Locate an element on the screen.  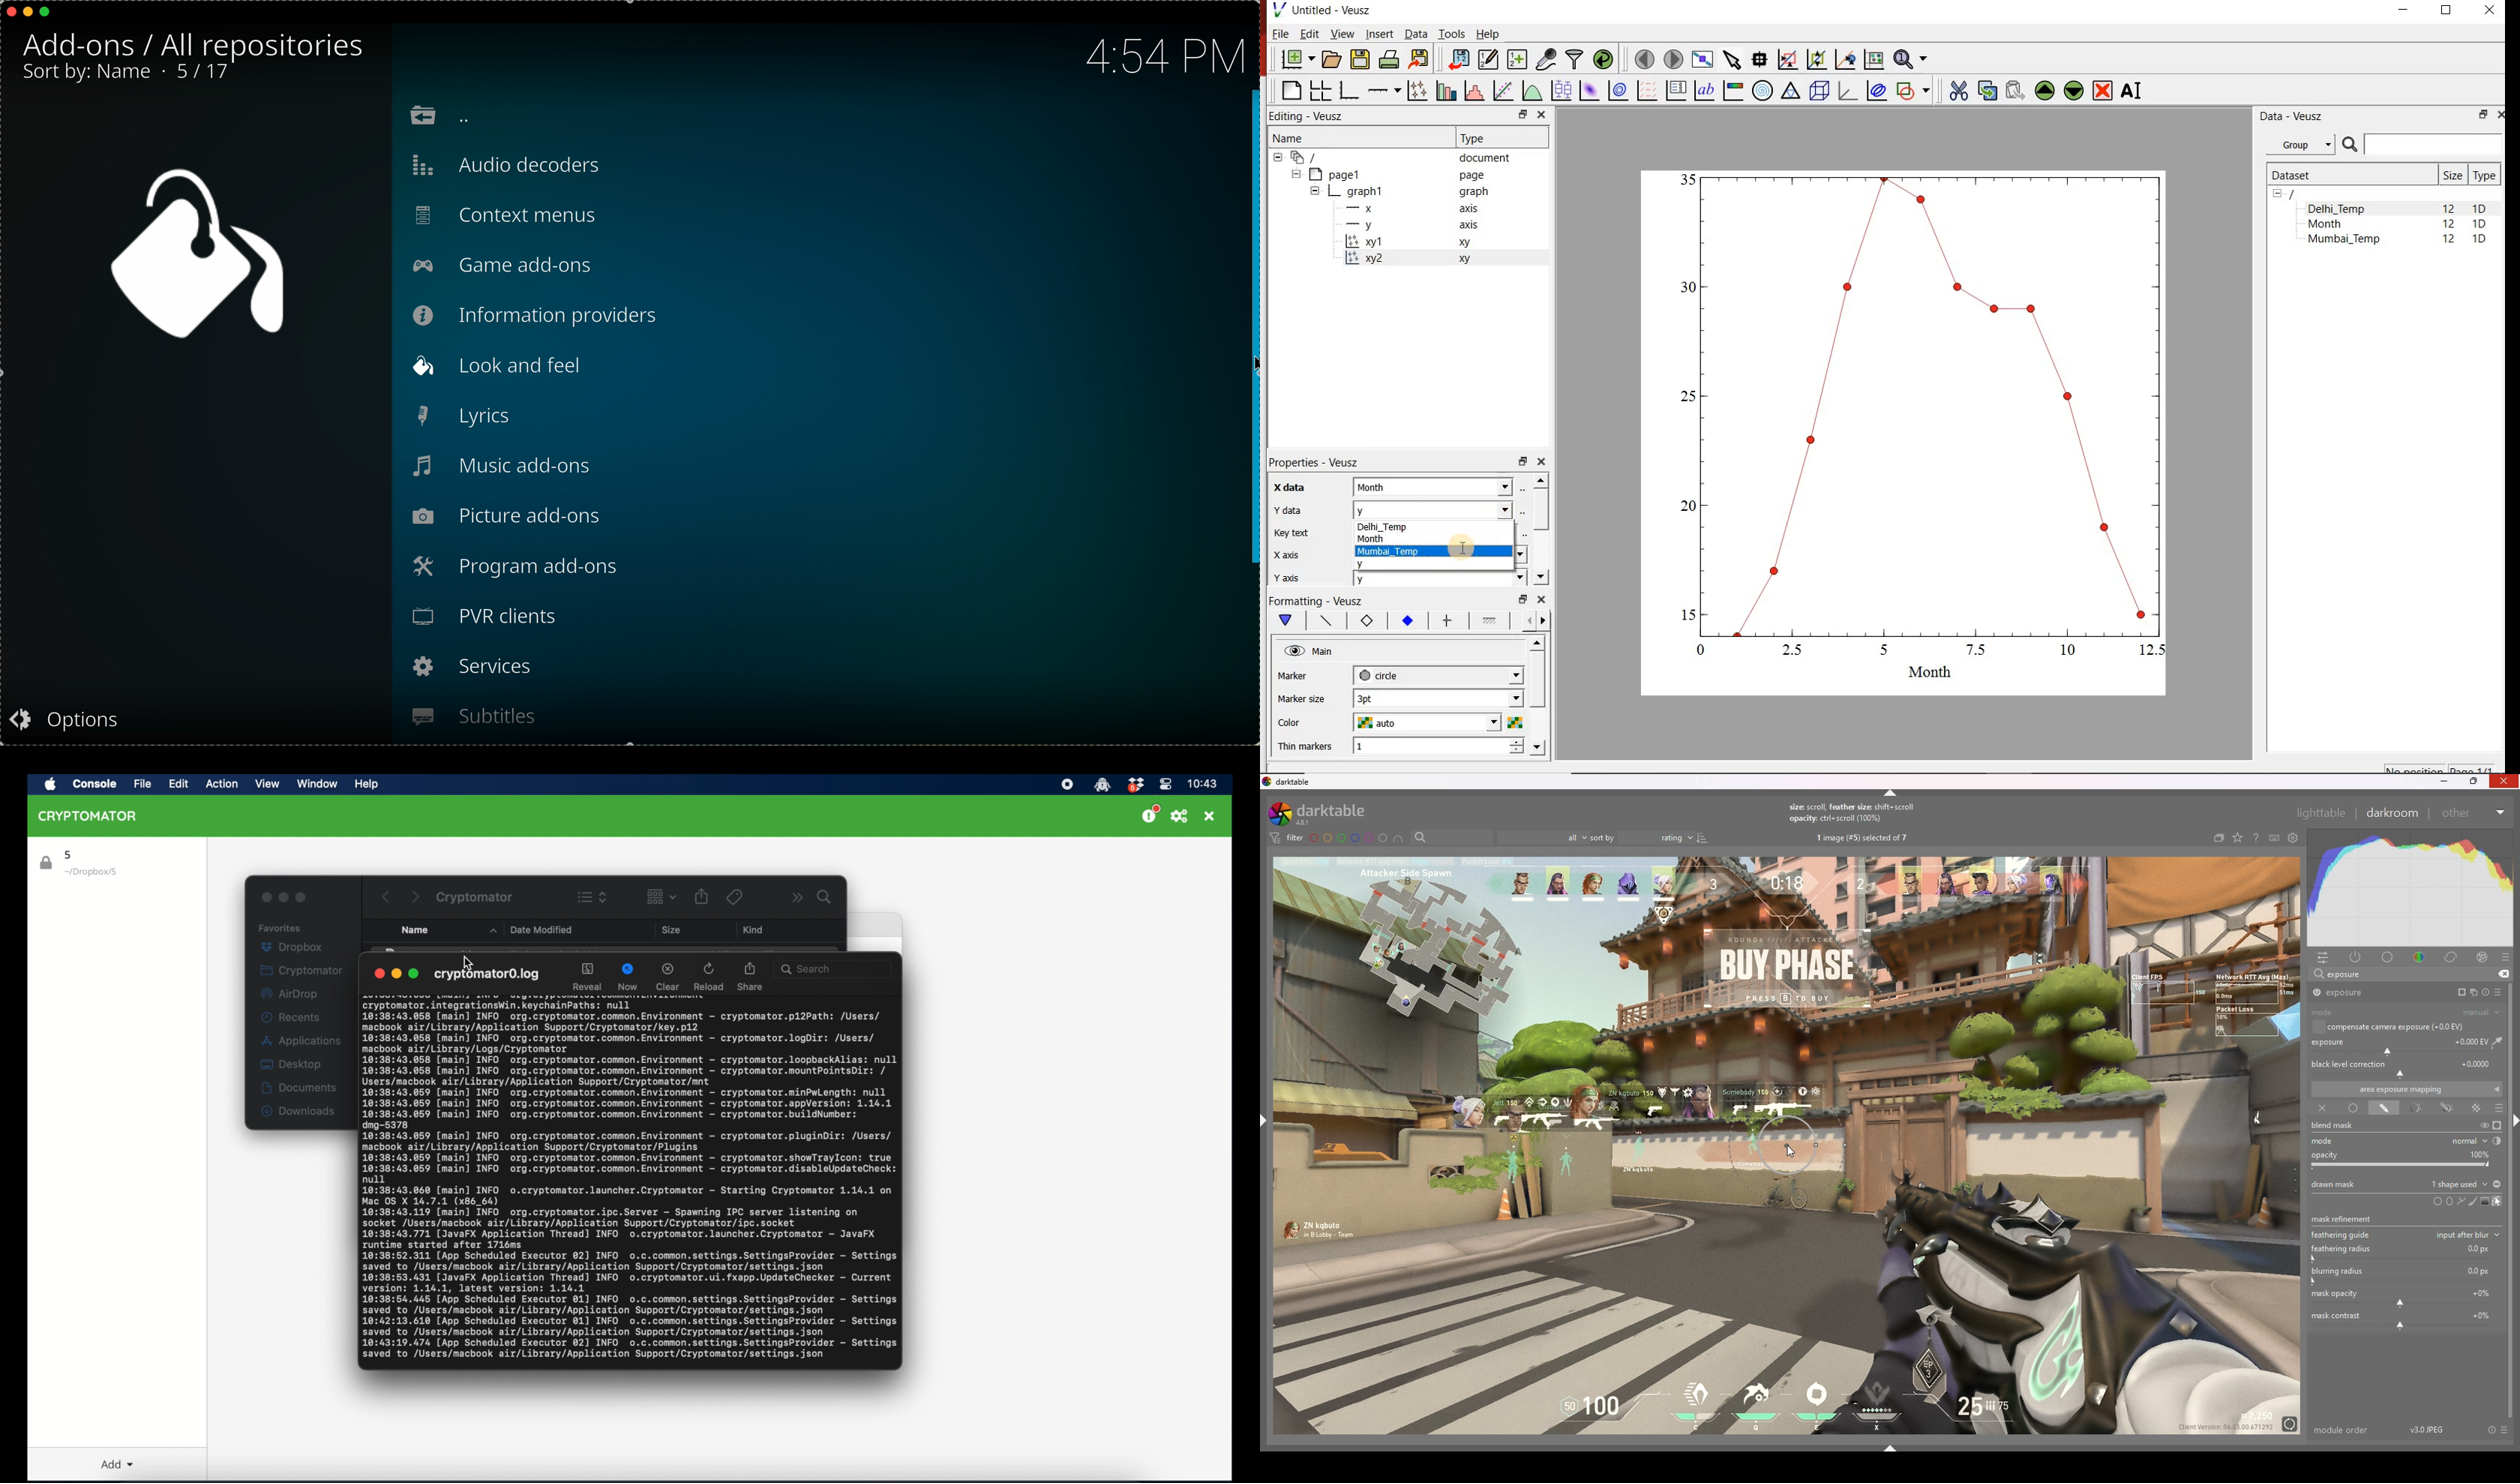
drawn mask is located at coordinates (2406, 1184).